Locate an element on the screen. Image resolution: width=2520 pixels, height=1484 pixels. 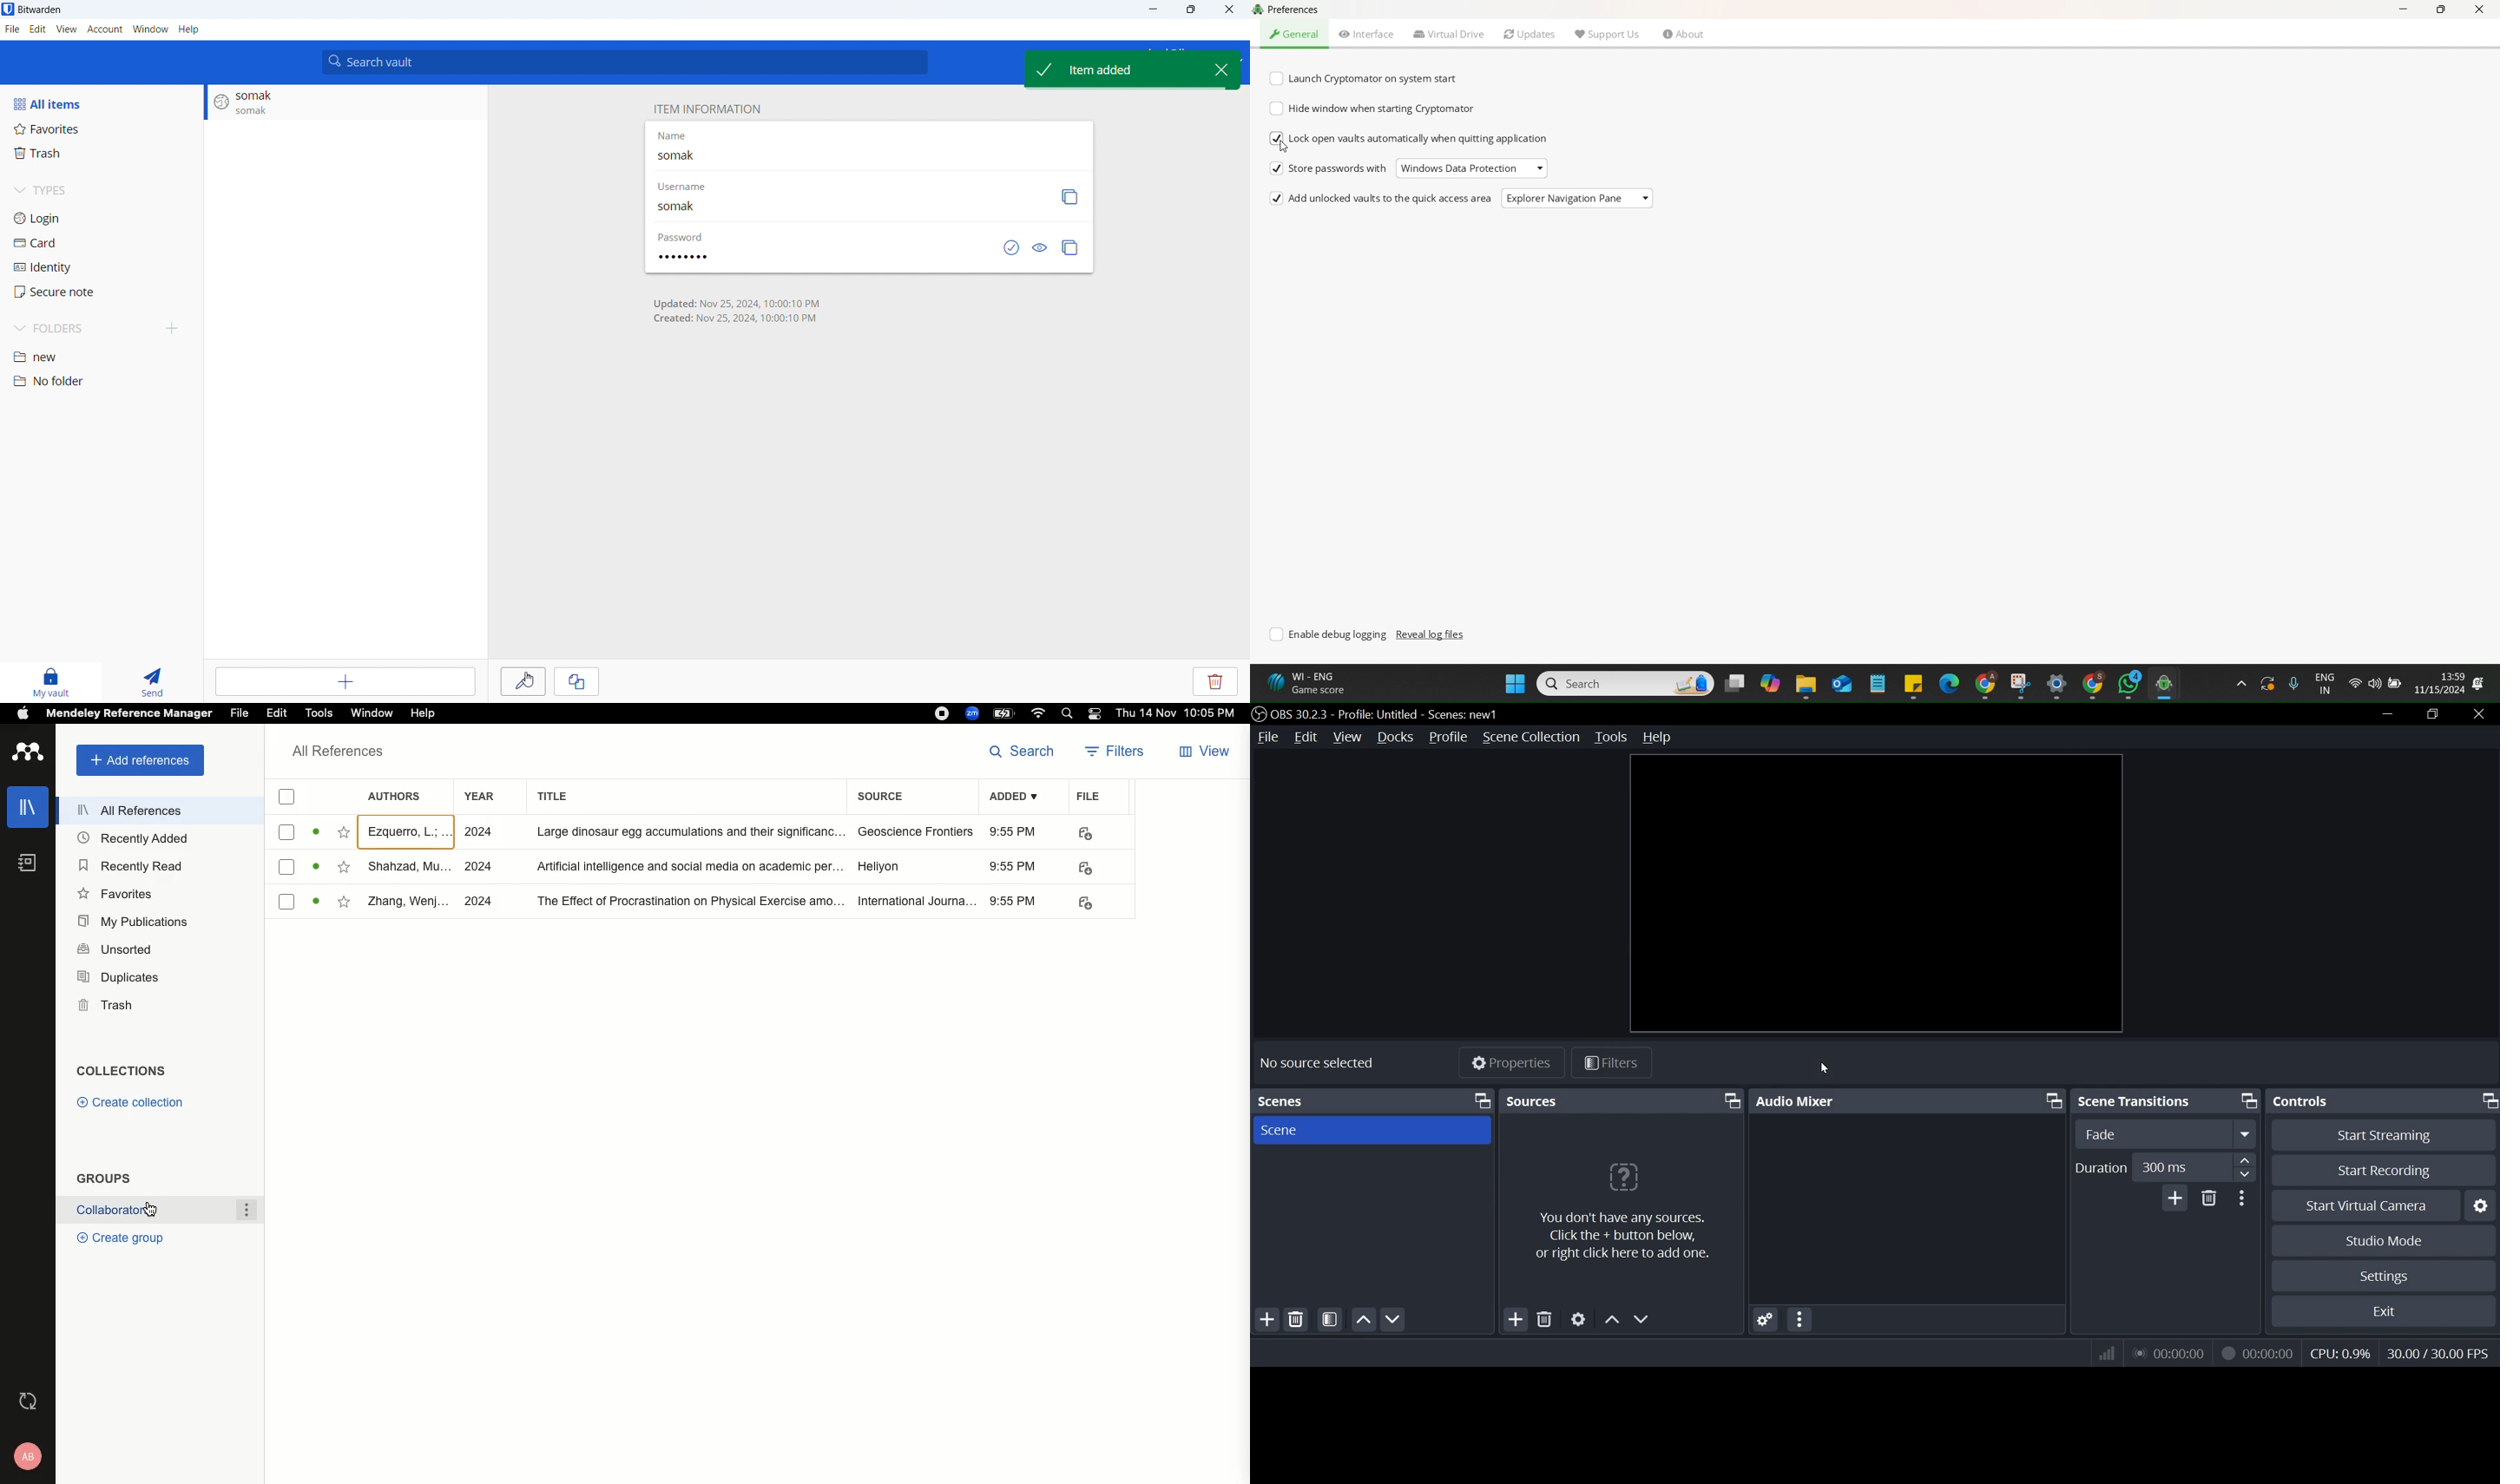
Settings is located at coordinates (2053, 686).